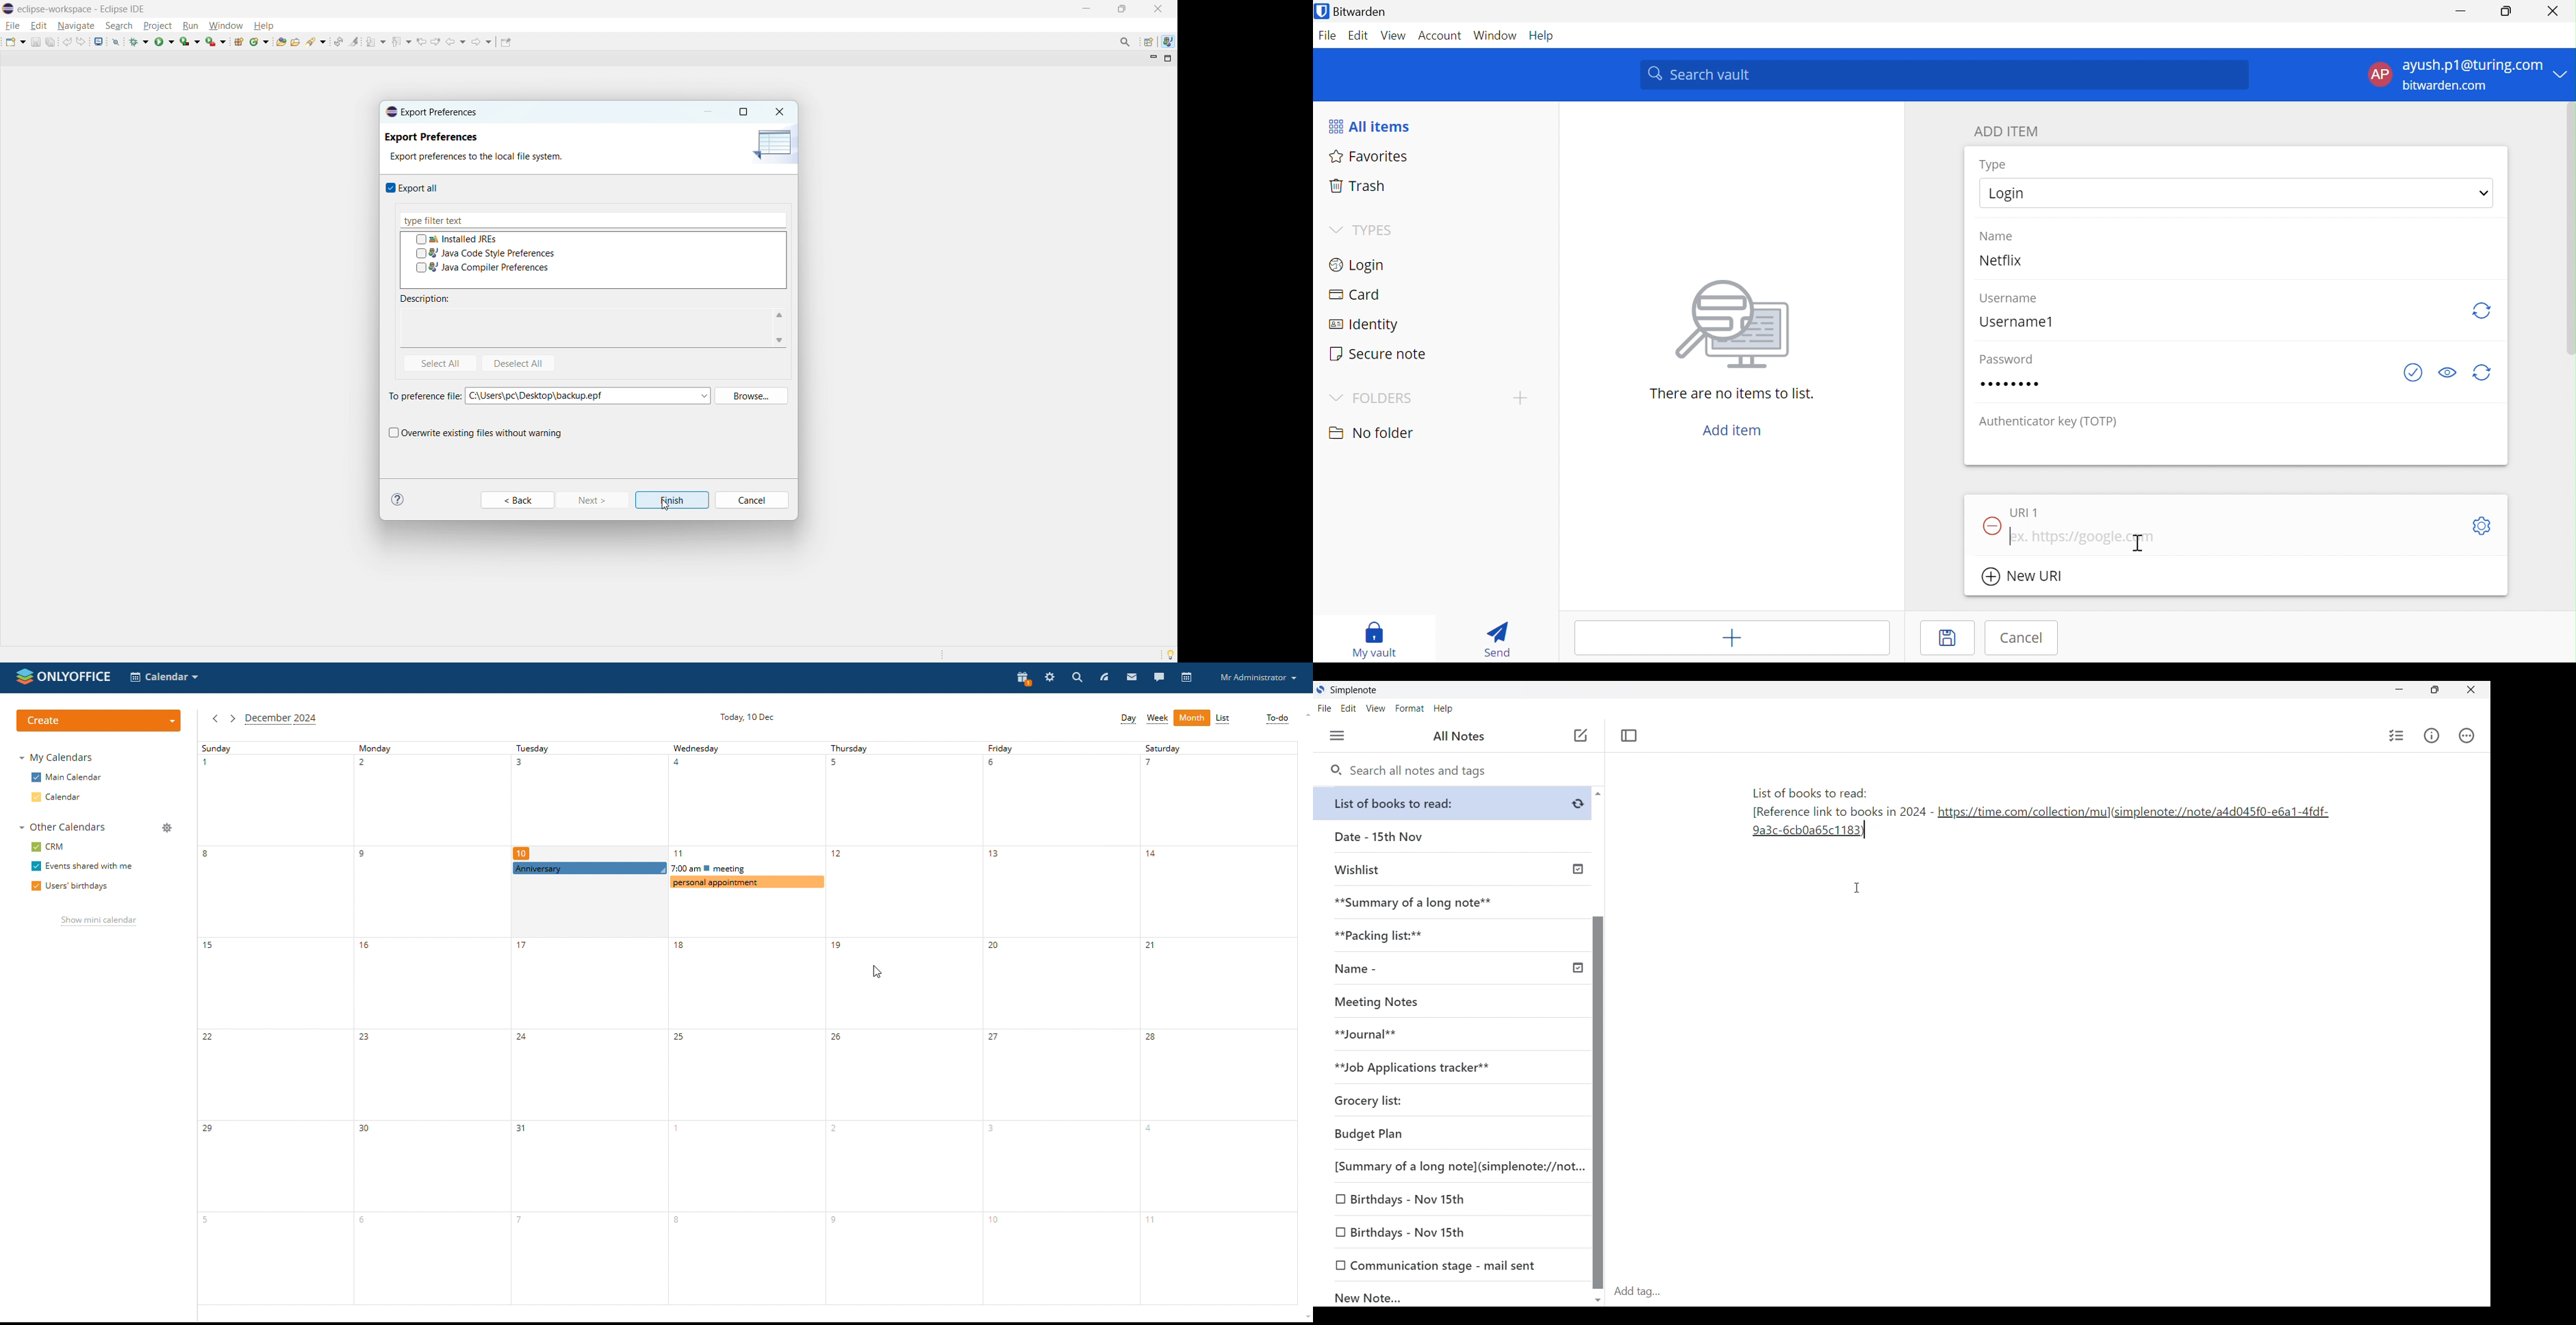  Describe the element at coordinates (139, 42) in the screenshot. I see `debug` at that location.